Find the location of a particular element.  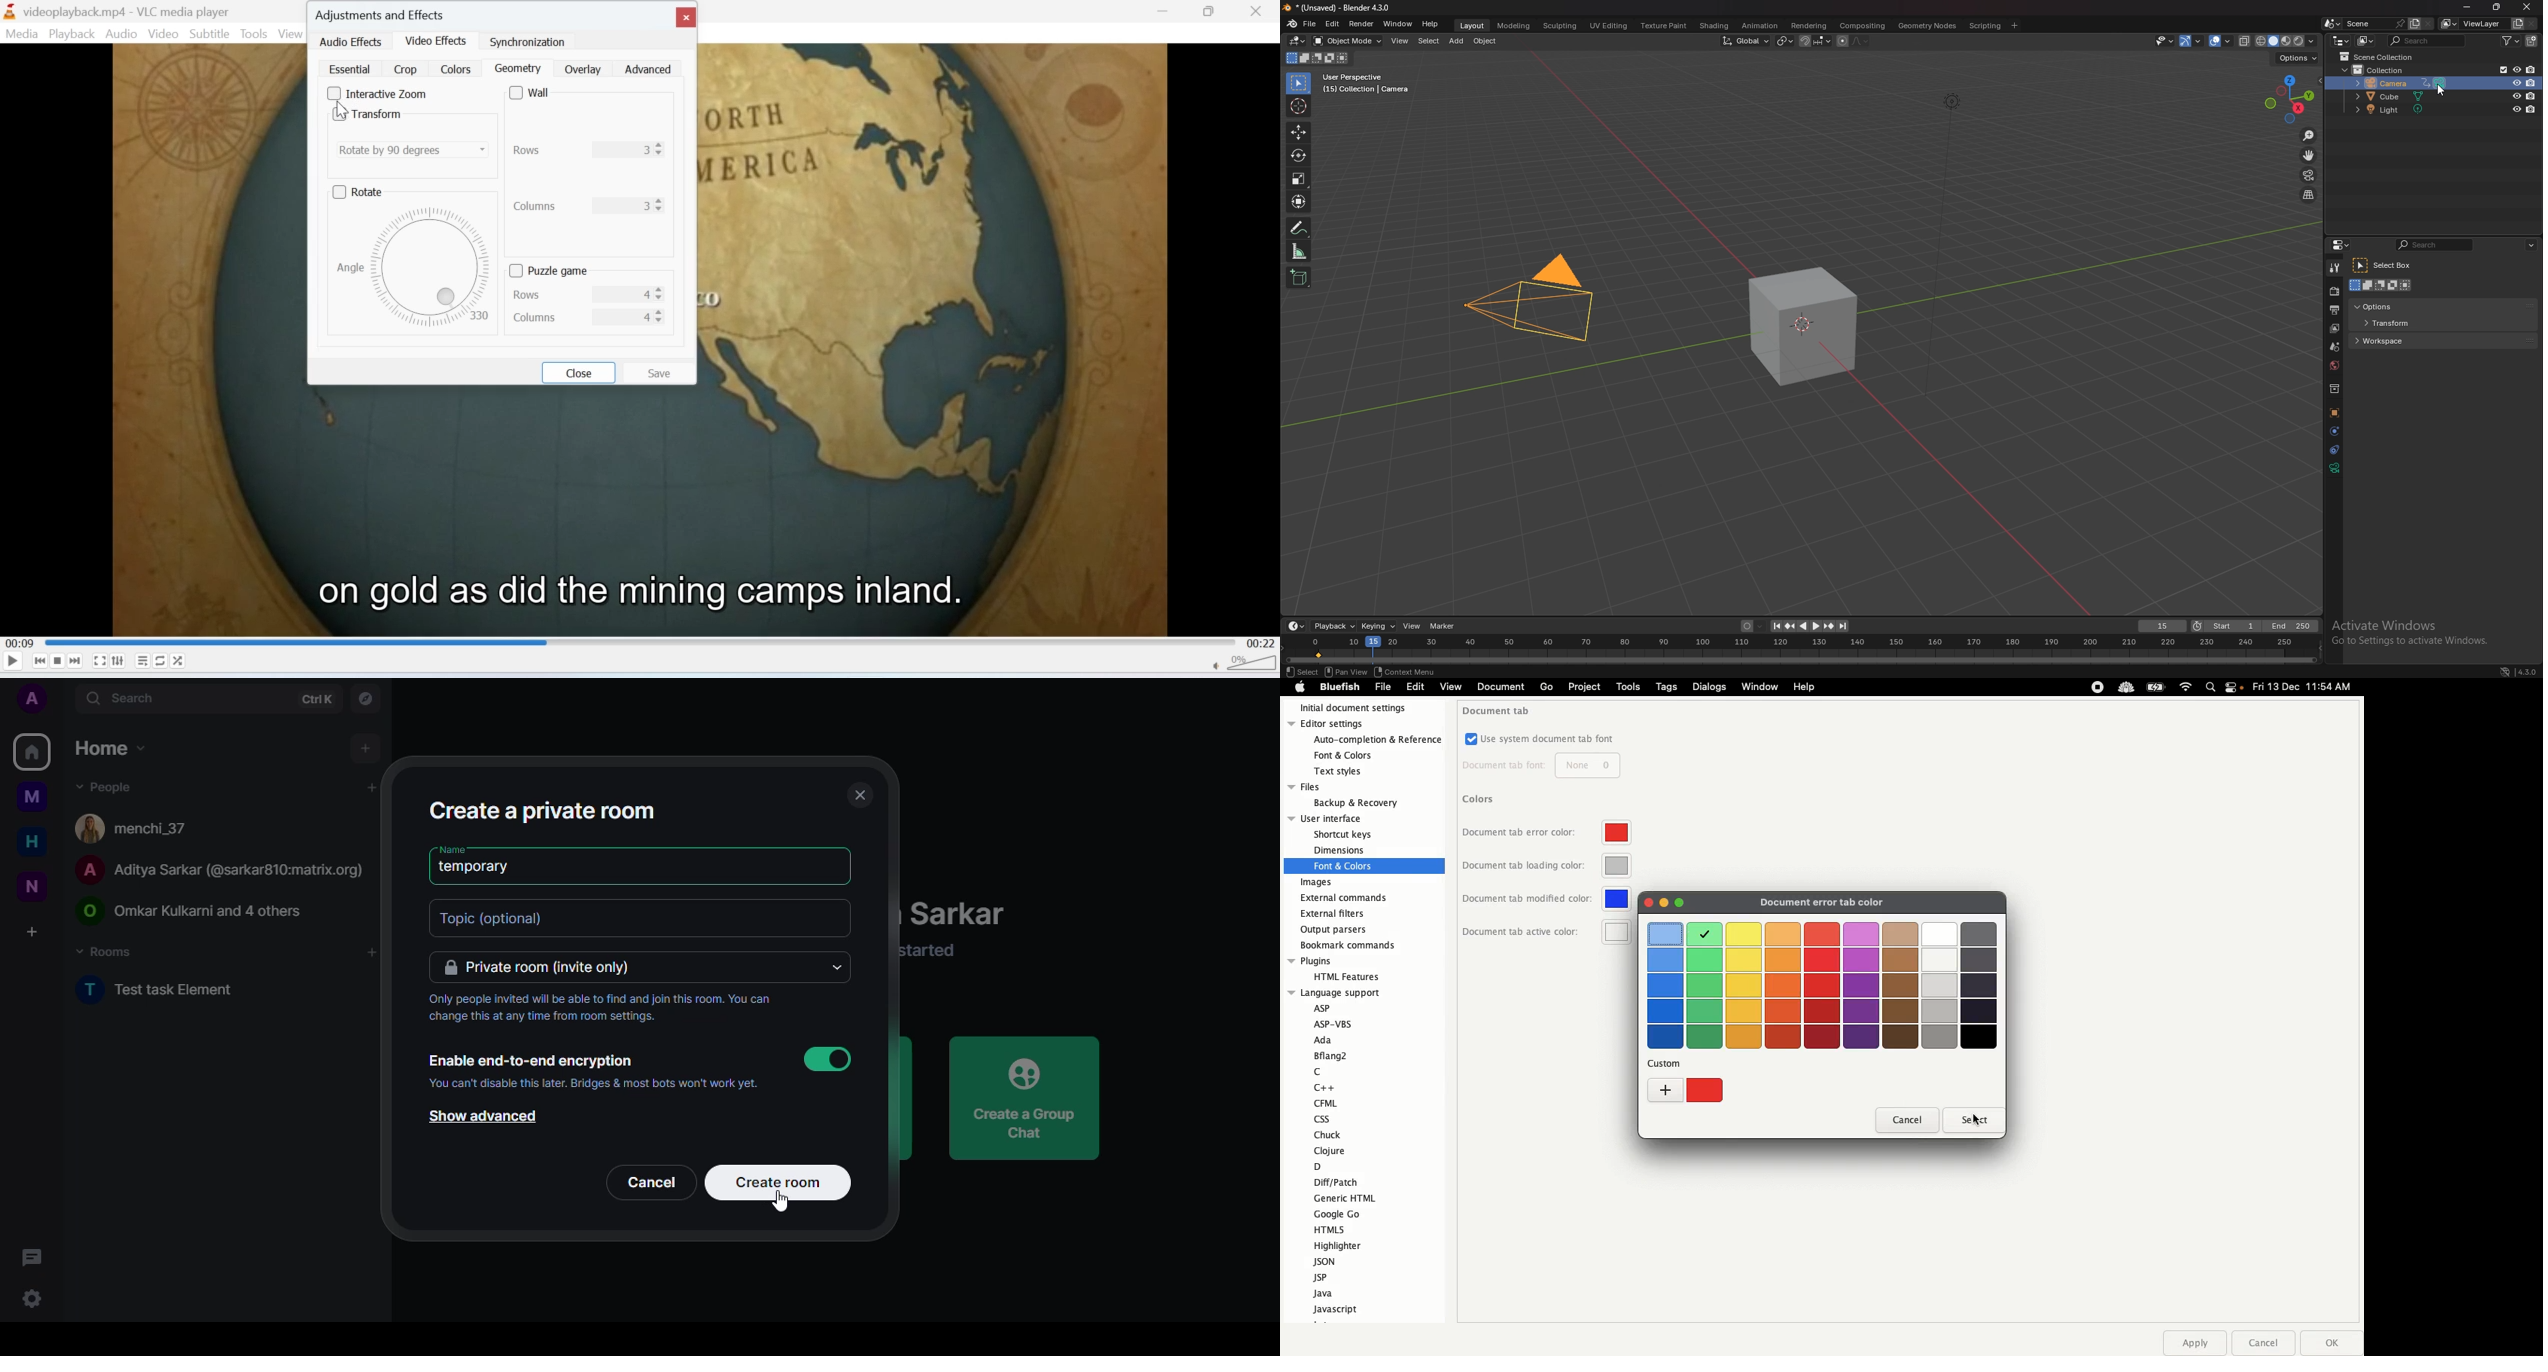

add scene is located at coordinates (2414, 24).